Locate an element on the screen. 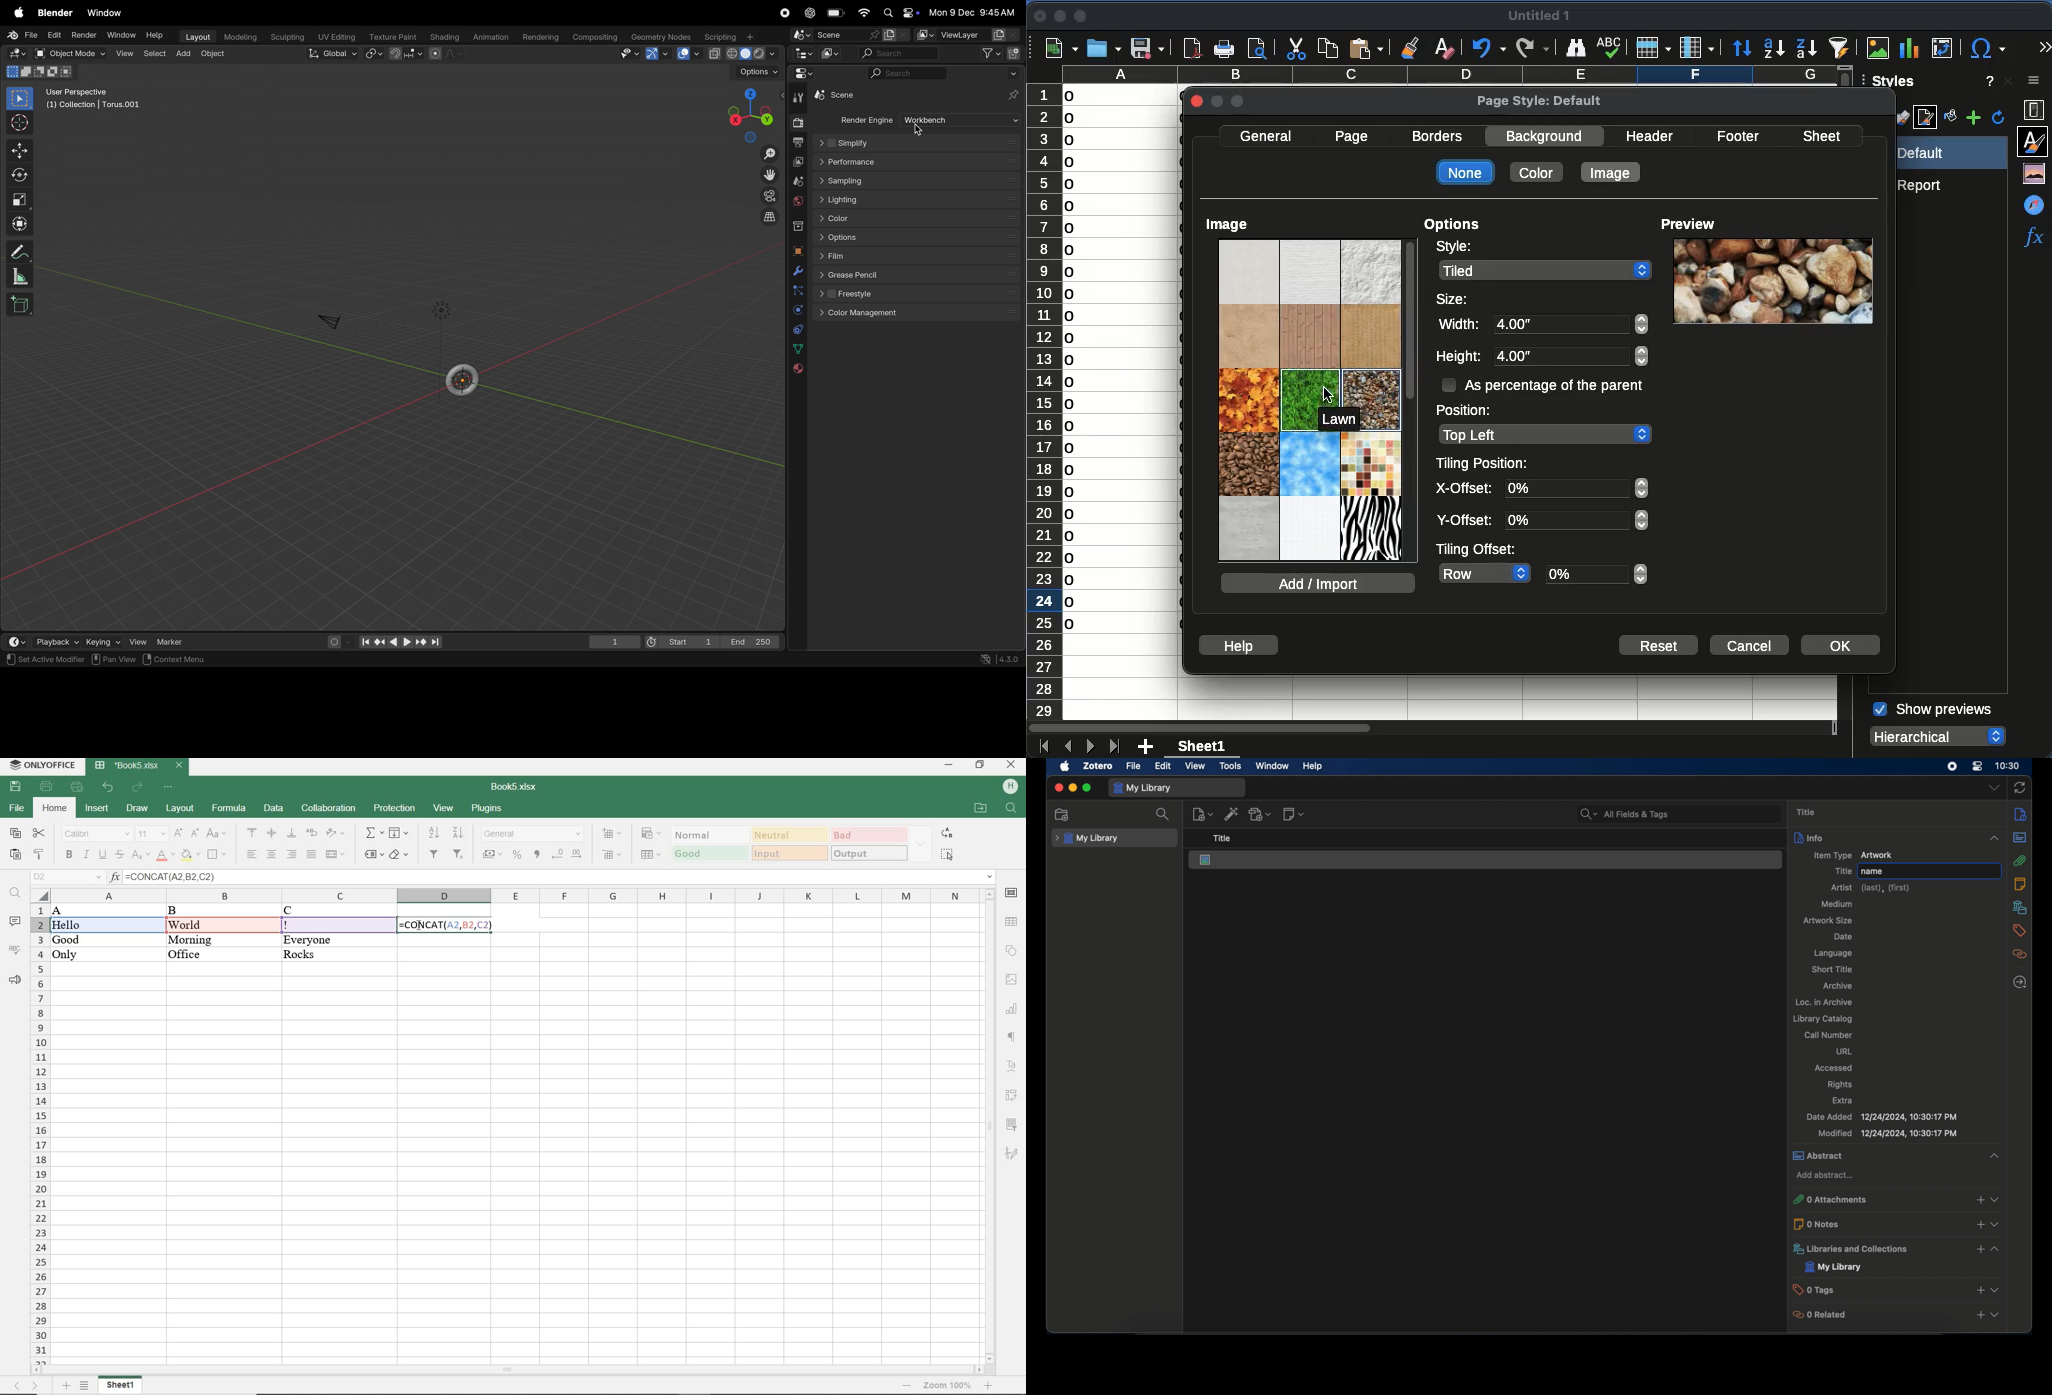  battery is located at coordinates (836, 13).